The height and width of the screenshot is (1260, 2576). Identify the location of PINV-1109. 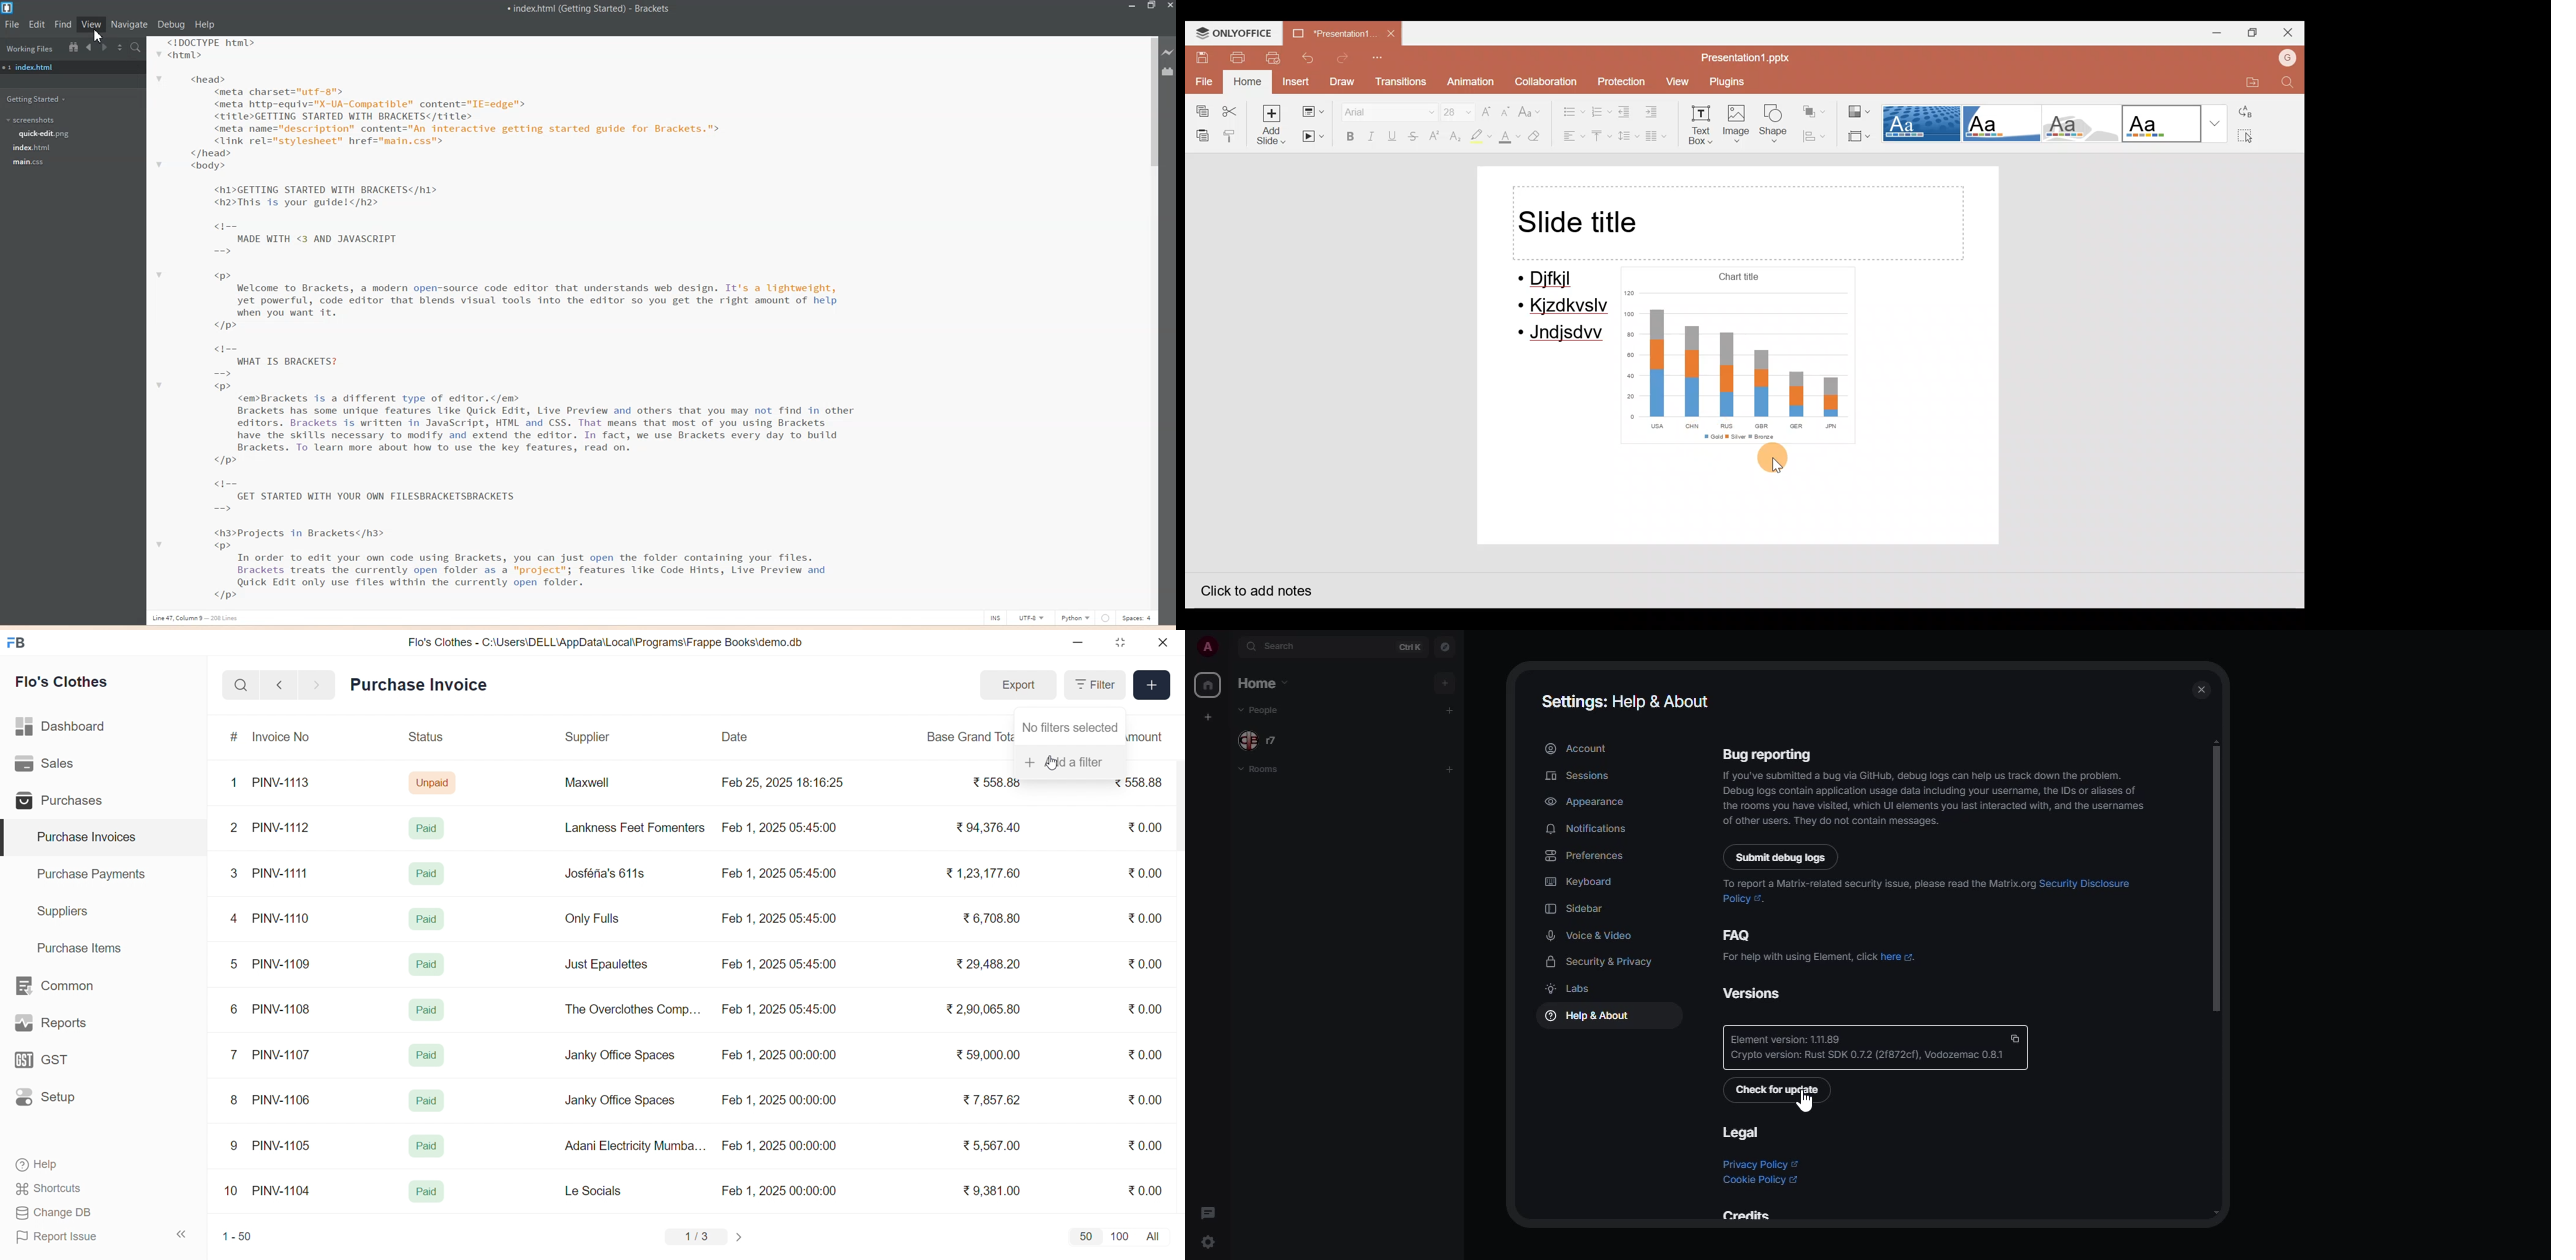
(283, 964).